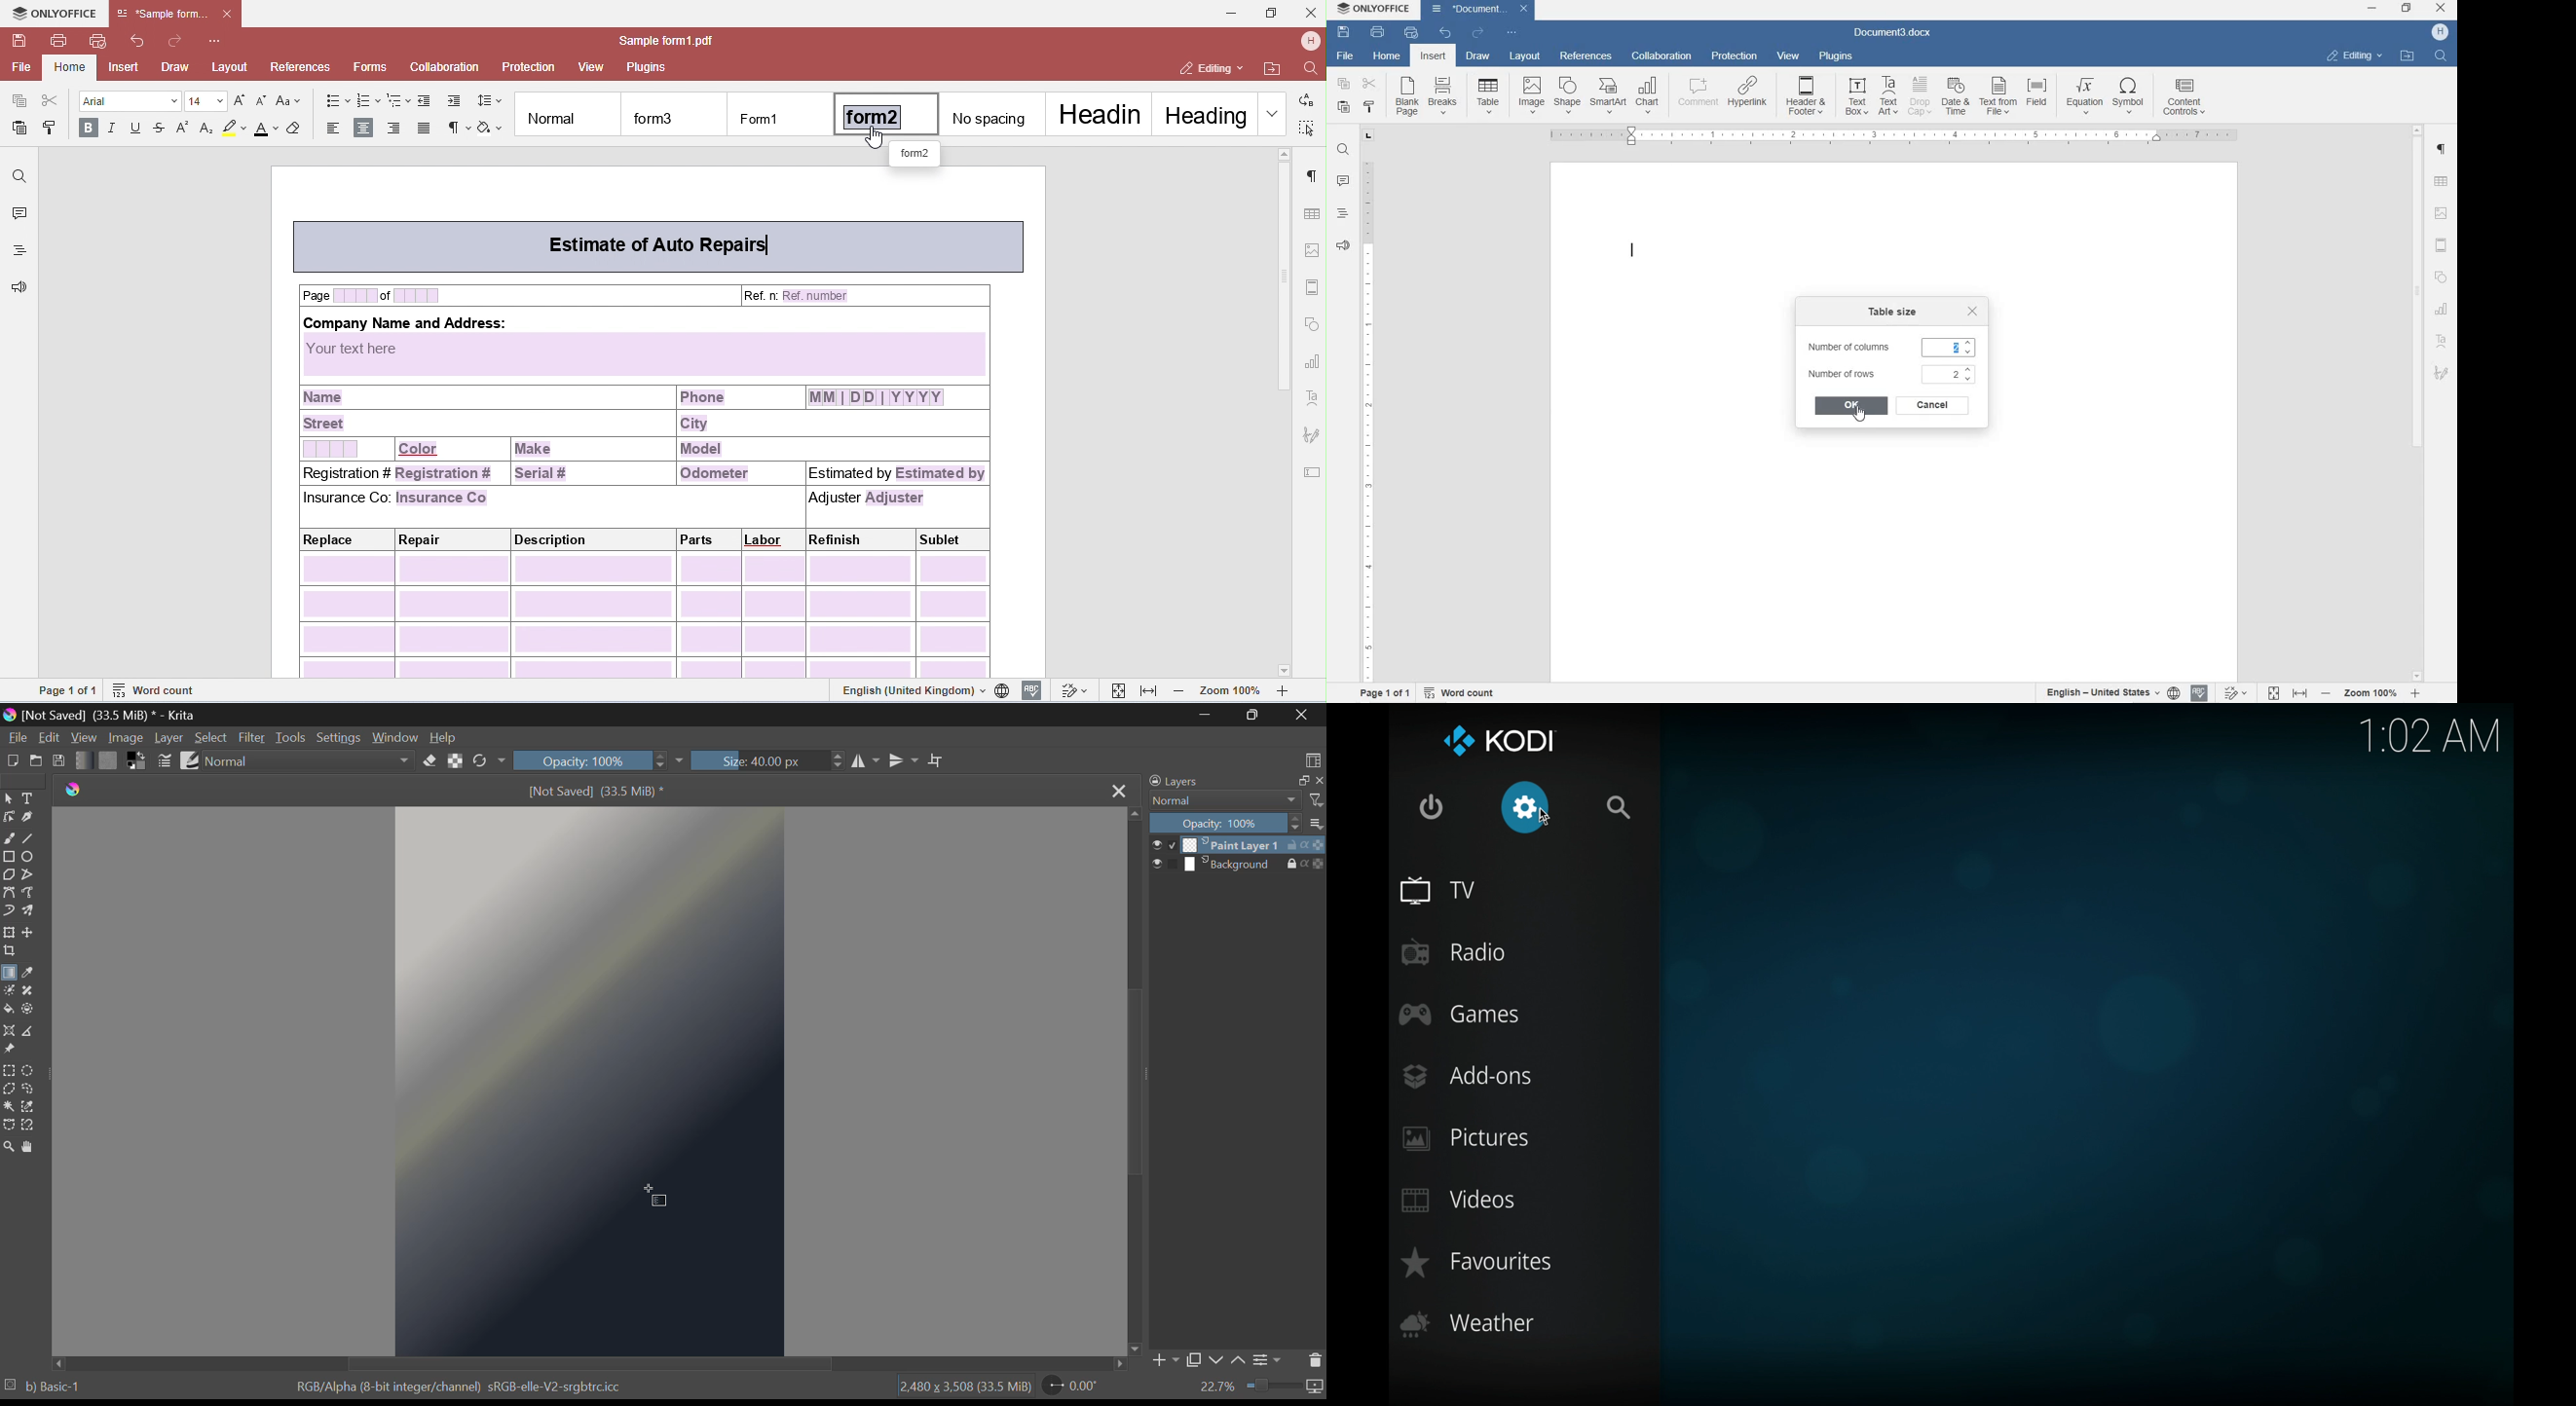 Image resolution: width=2576 pixels, height=1428 pixels. Describe the element at coordinates (2443, 372) in the screenshot. I see `SIGNATURE` at that location.